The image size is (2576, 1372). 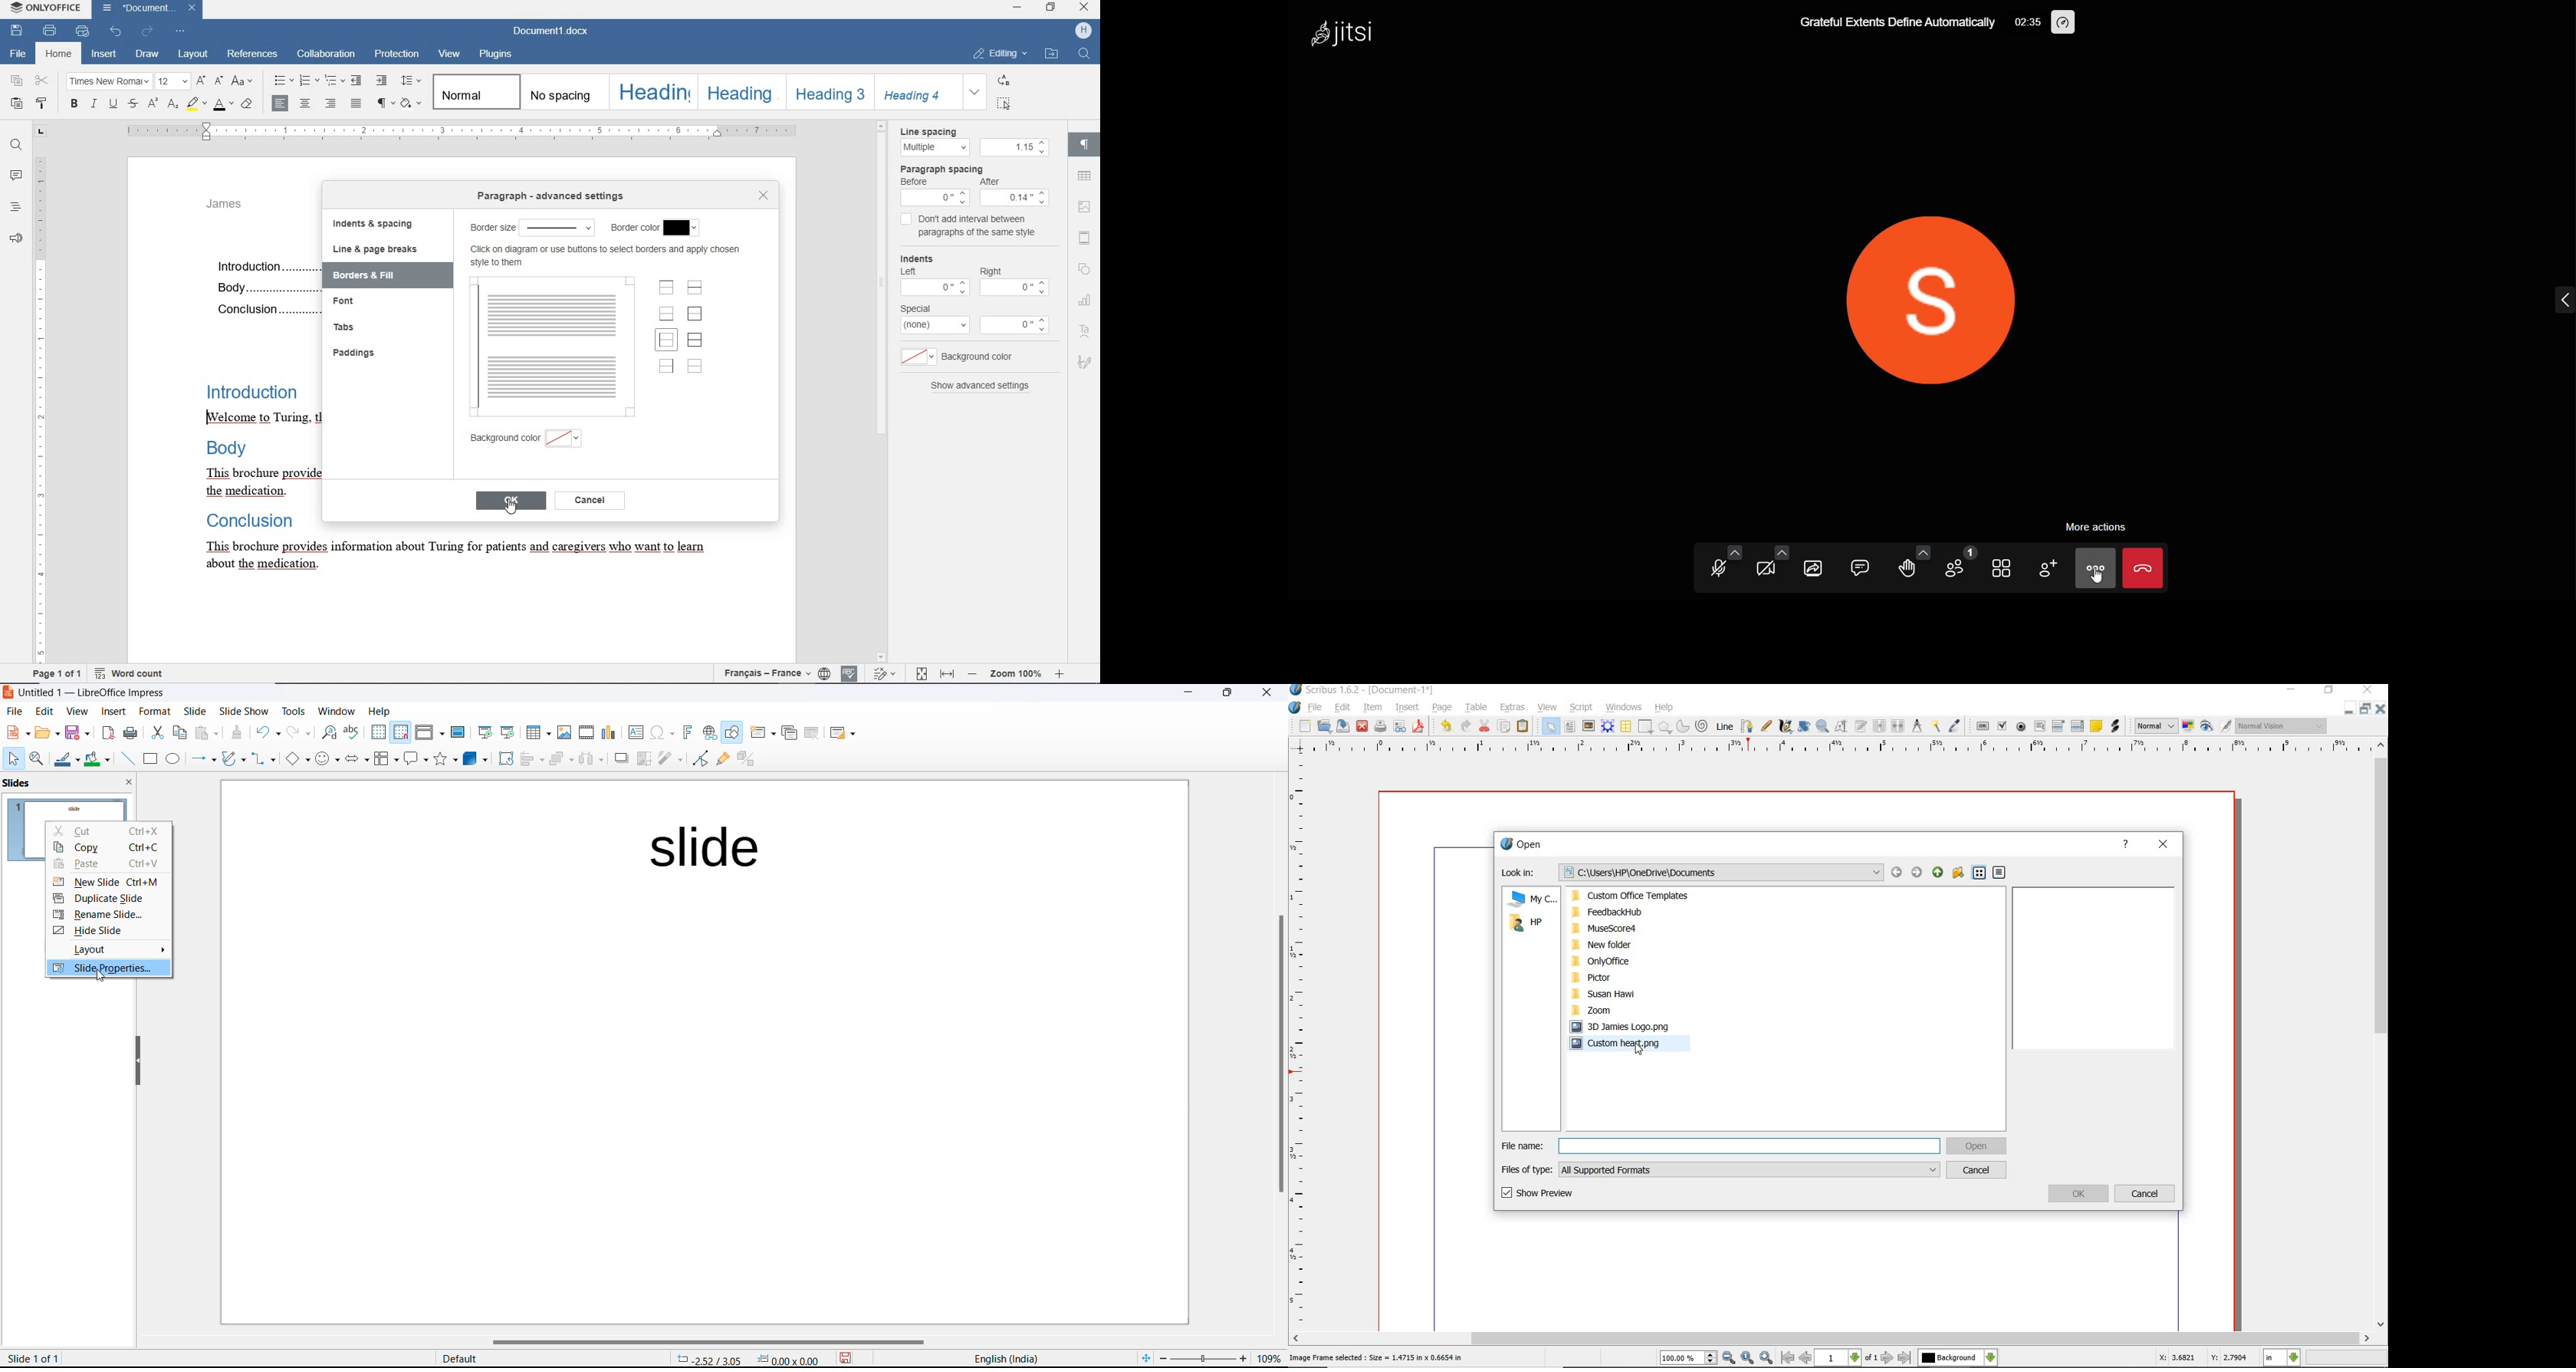 What do you see at coordinates (1376, 1356) in the screenshot?
I see `Image Frame selected : Size = 1.4715 in x 0.6654 in` at bounding box center [1376, 1356].